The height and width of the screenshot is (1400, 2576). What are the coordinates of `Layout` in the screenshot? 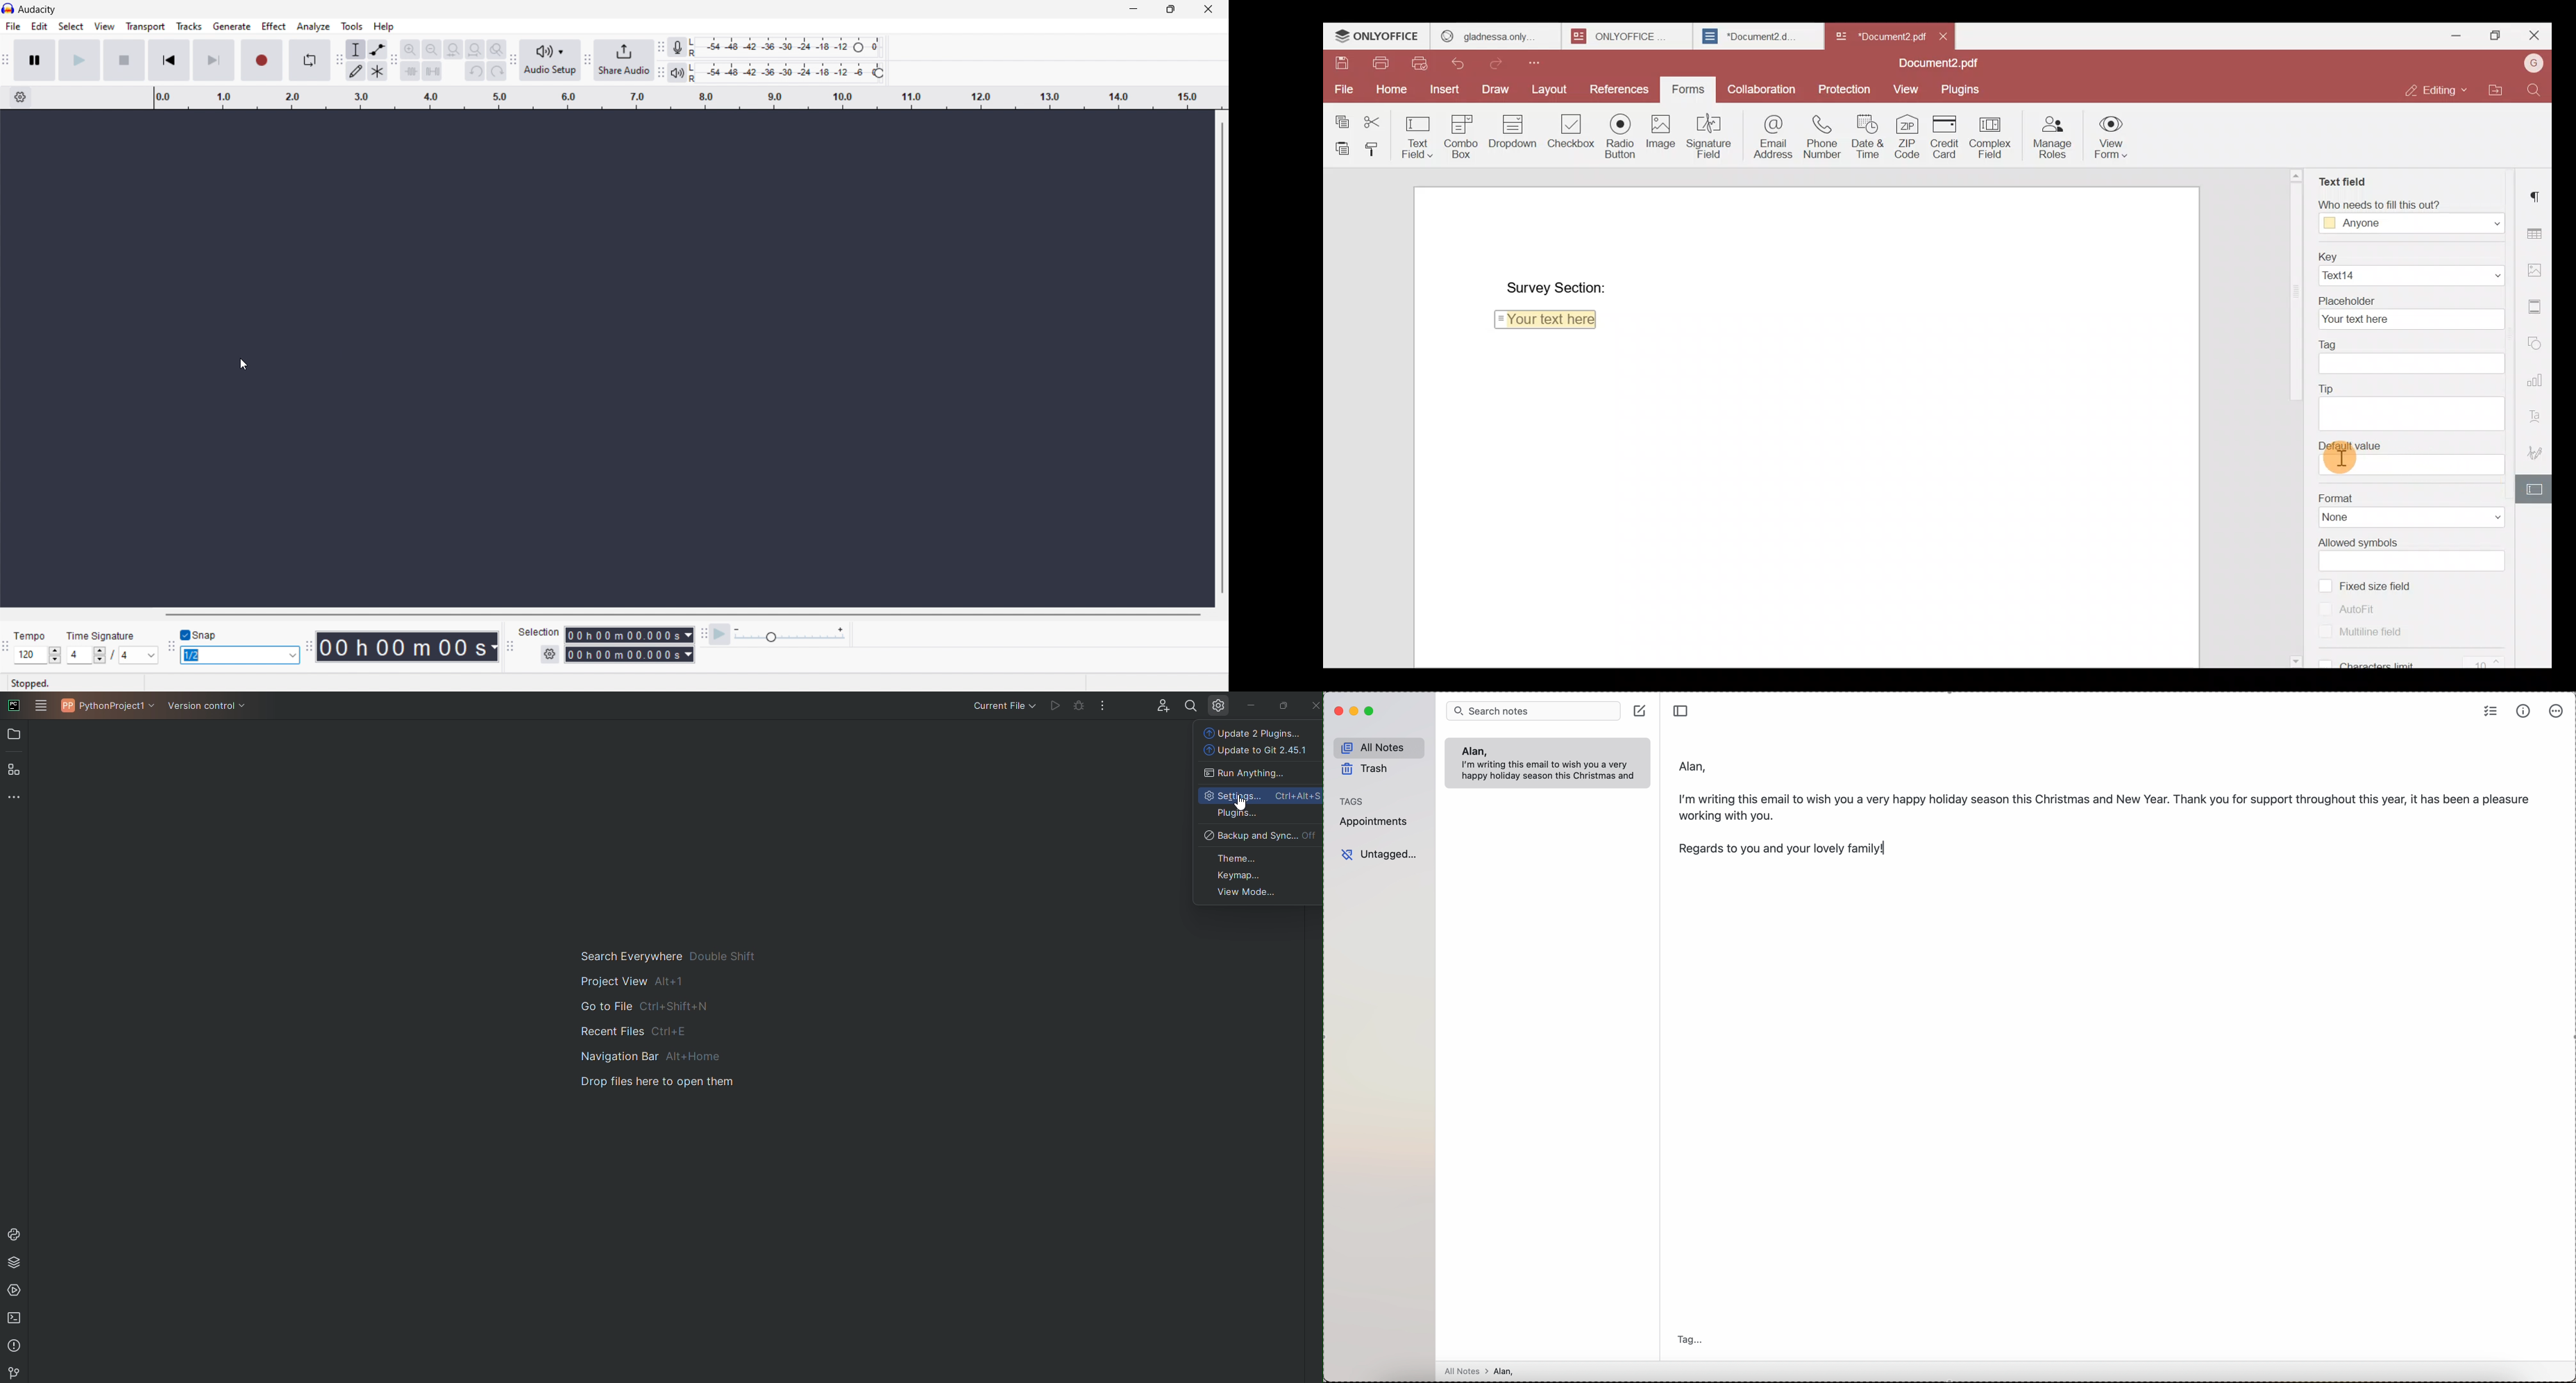 It's located at (1550, 86).